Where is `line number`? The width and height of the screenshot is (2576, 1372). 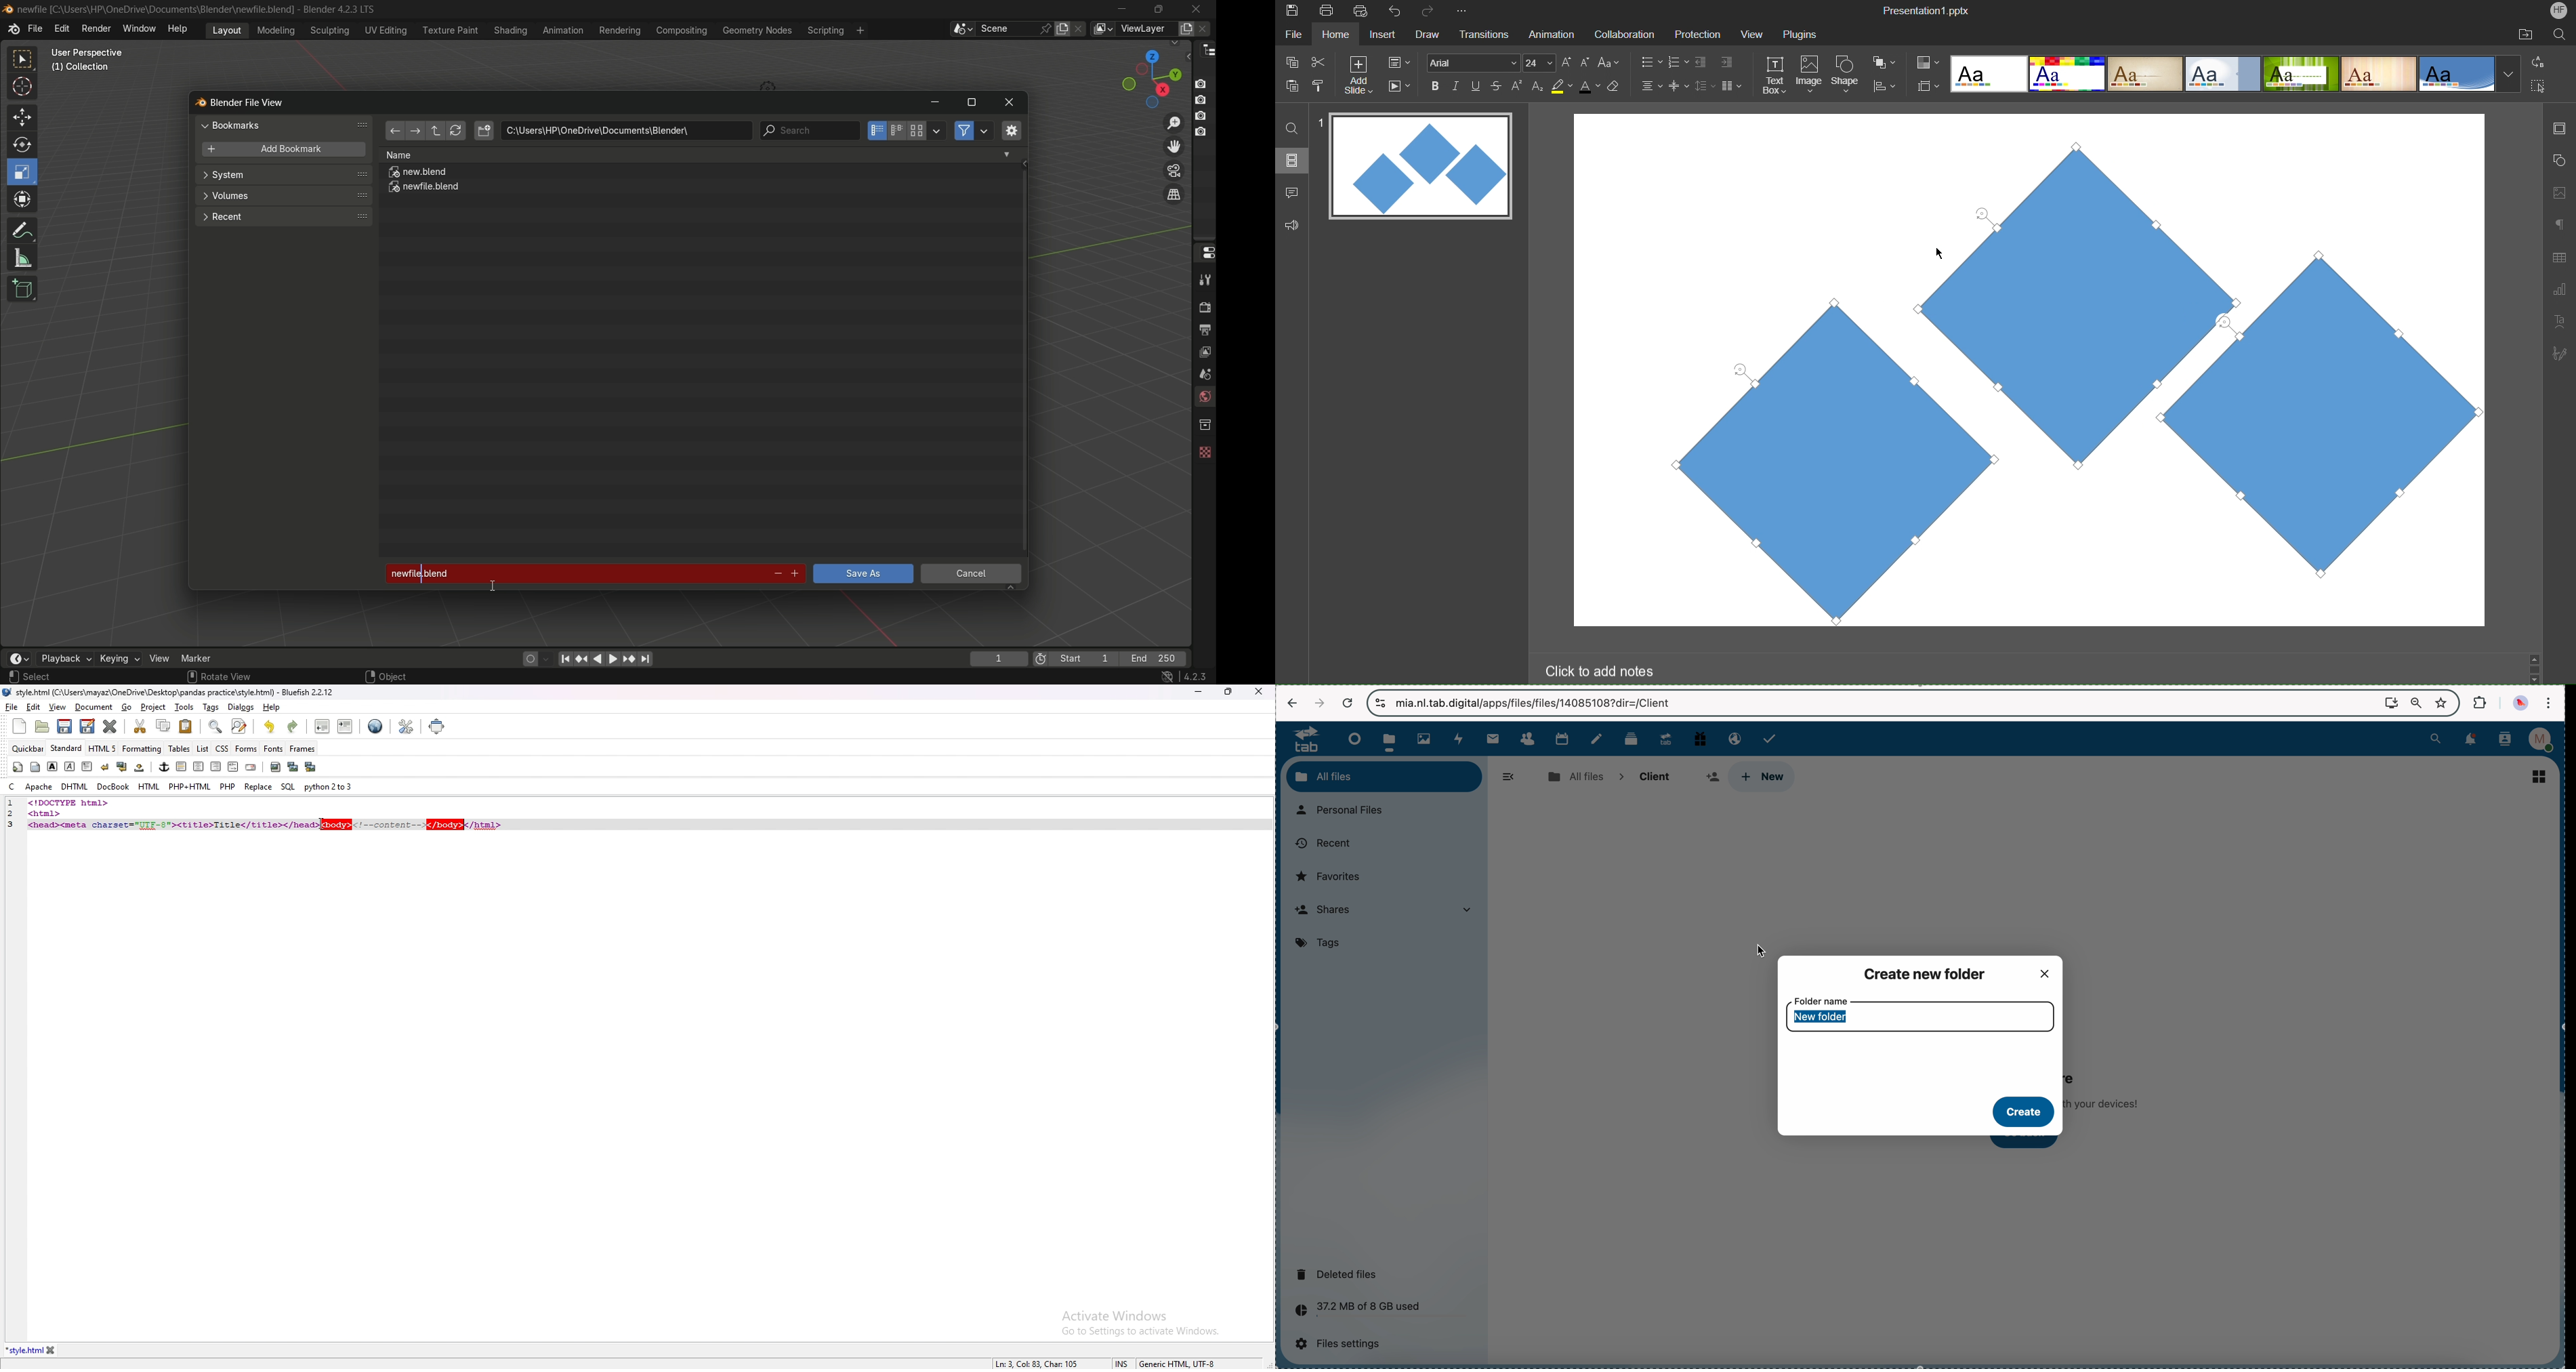
line number is located at coordinates (11, 803).